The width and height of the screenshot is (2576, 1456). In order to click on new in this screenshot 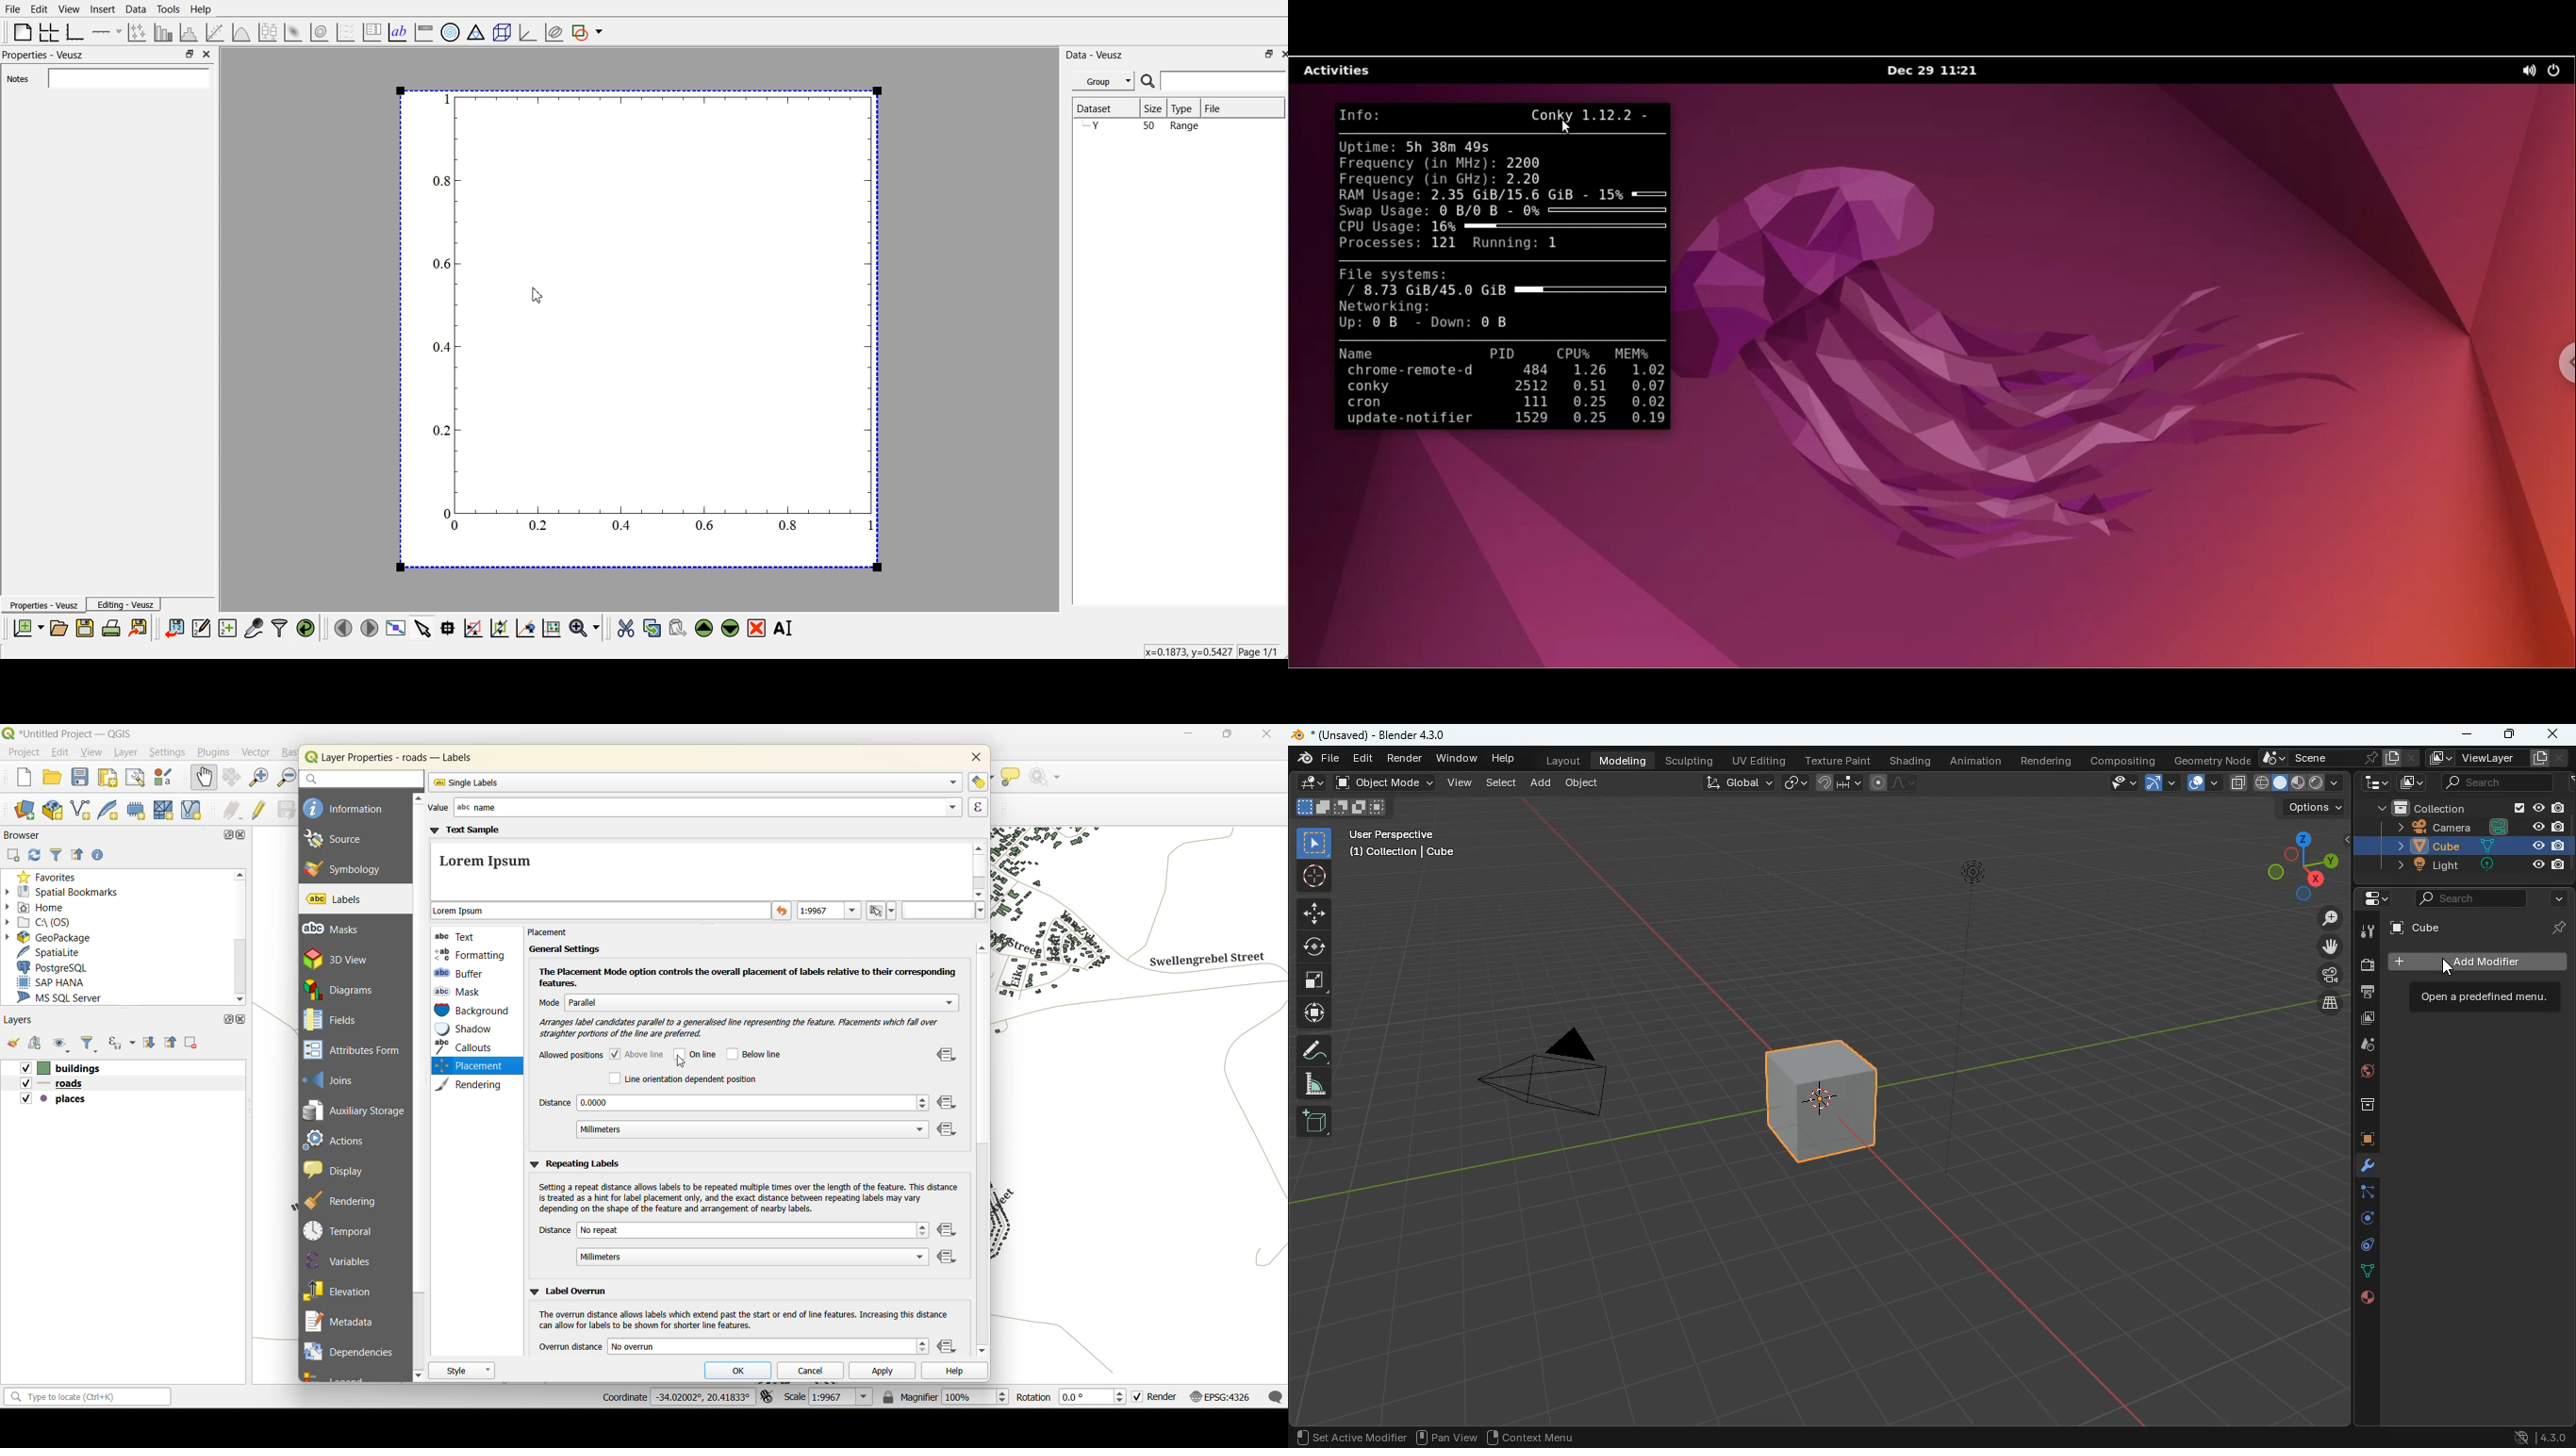, I will do `click(19, 778)`.